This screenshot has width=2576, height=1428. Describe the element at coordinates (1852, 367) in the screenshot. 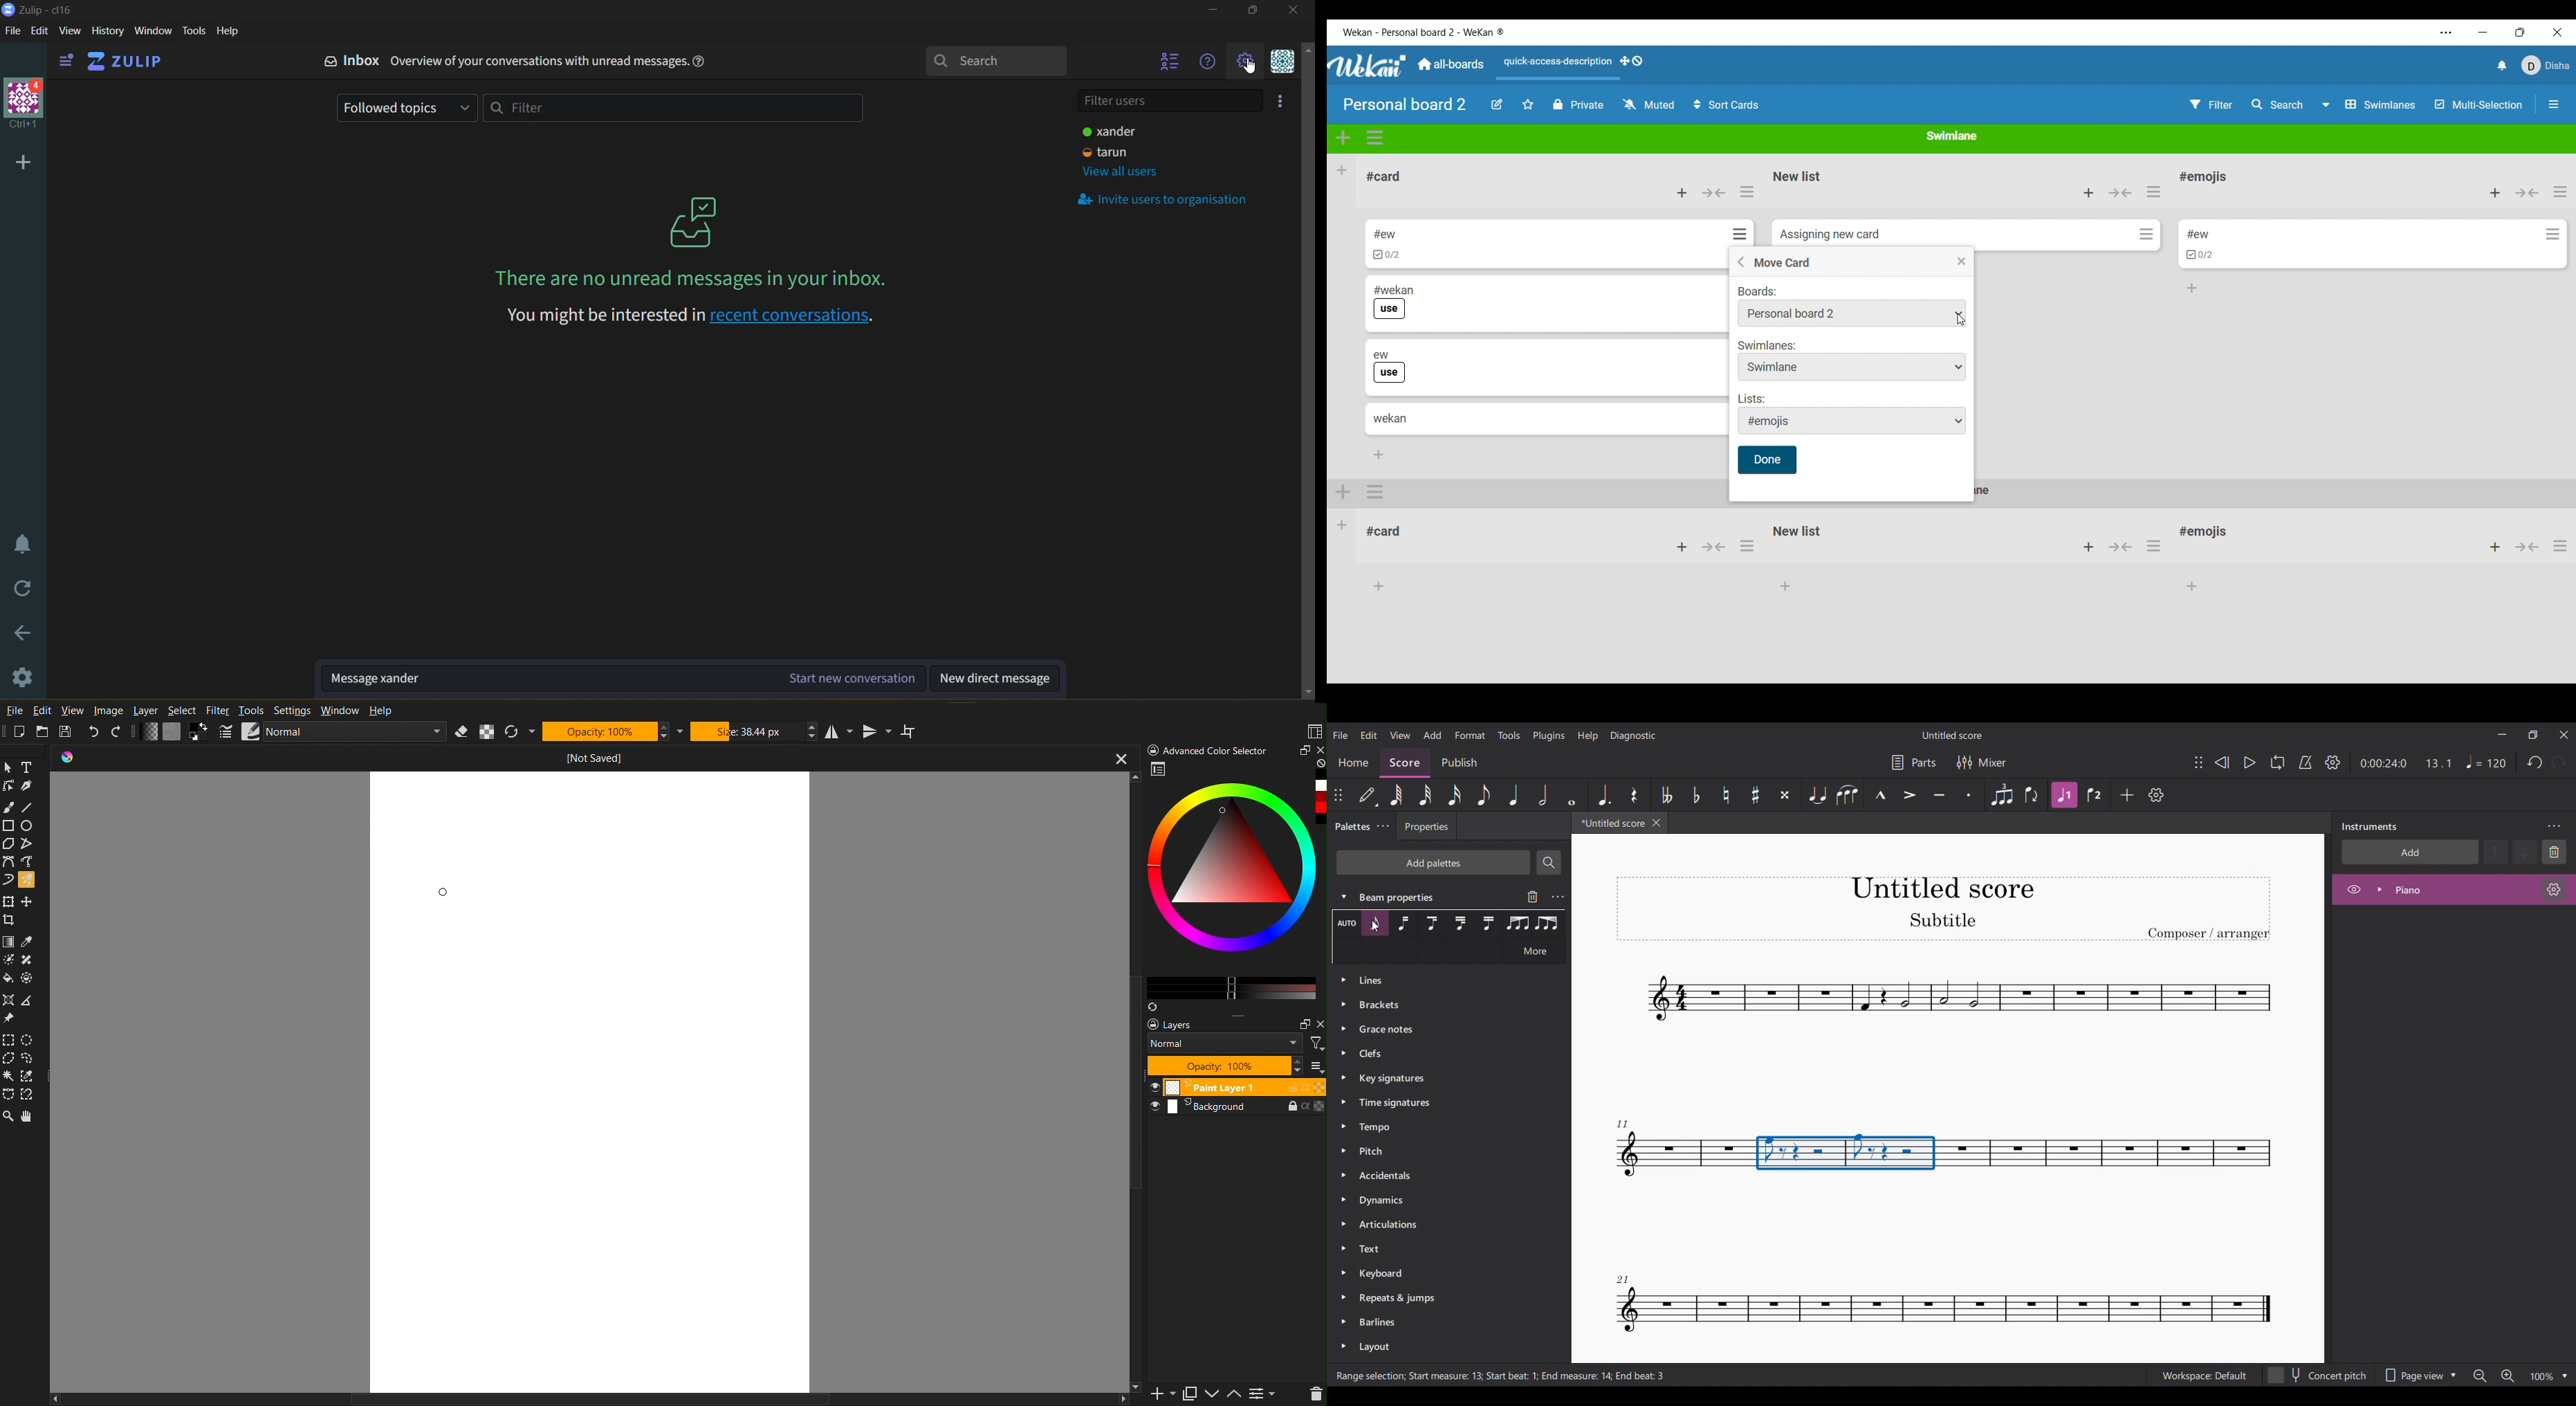

I see `Swimlane options` at that location.